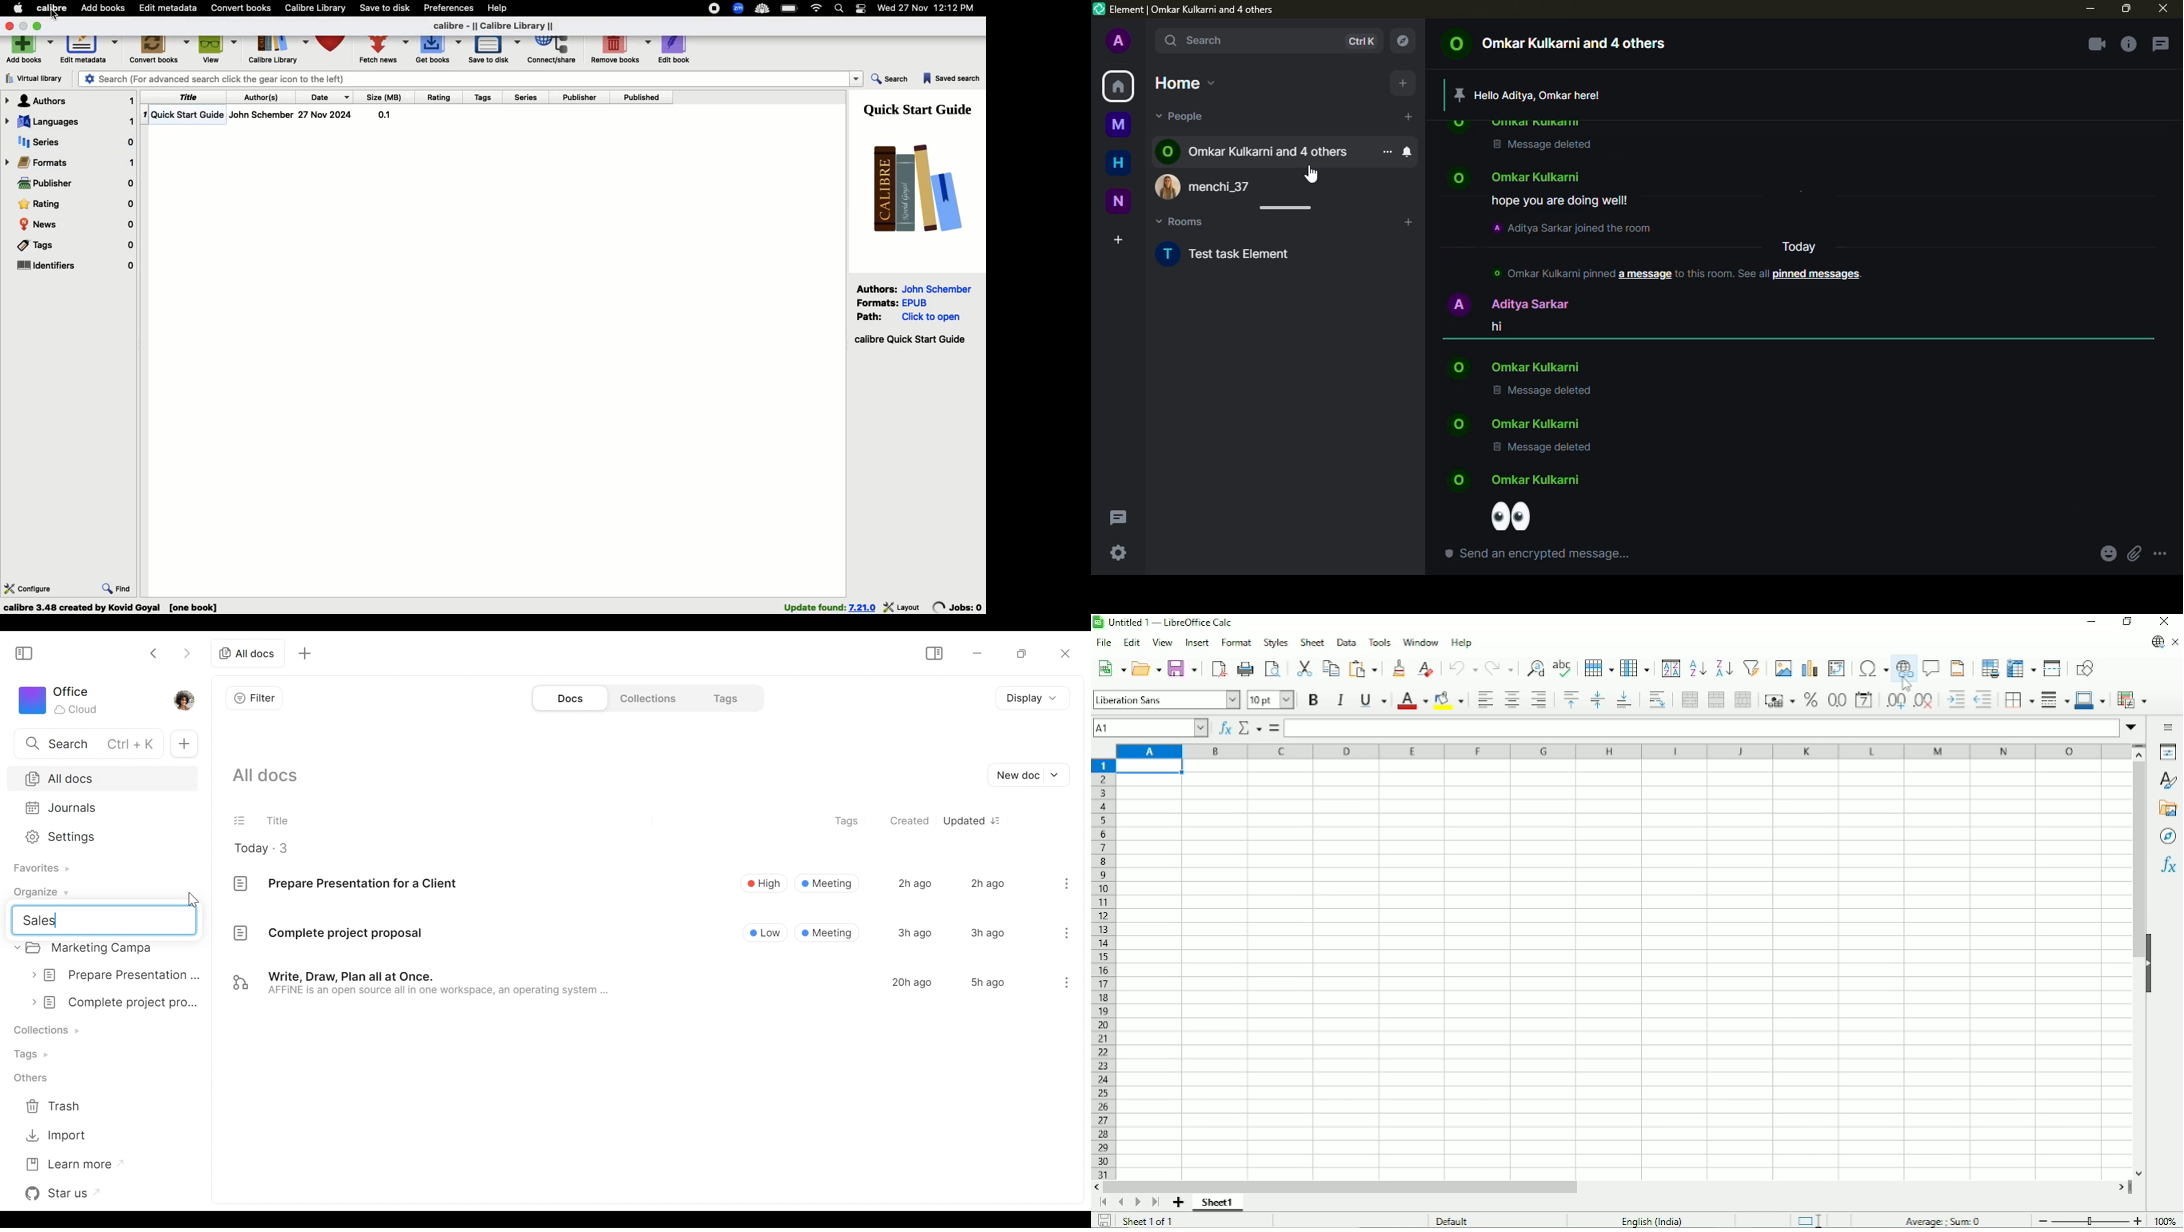  I want to click on Show draw functions, so click(2086, 669).